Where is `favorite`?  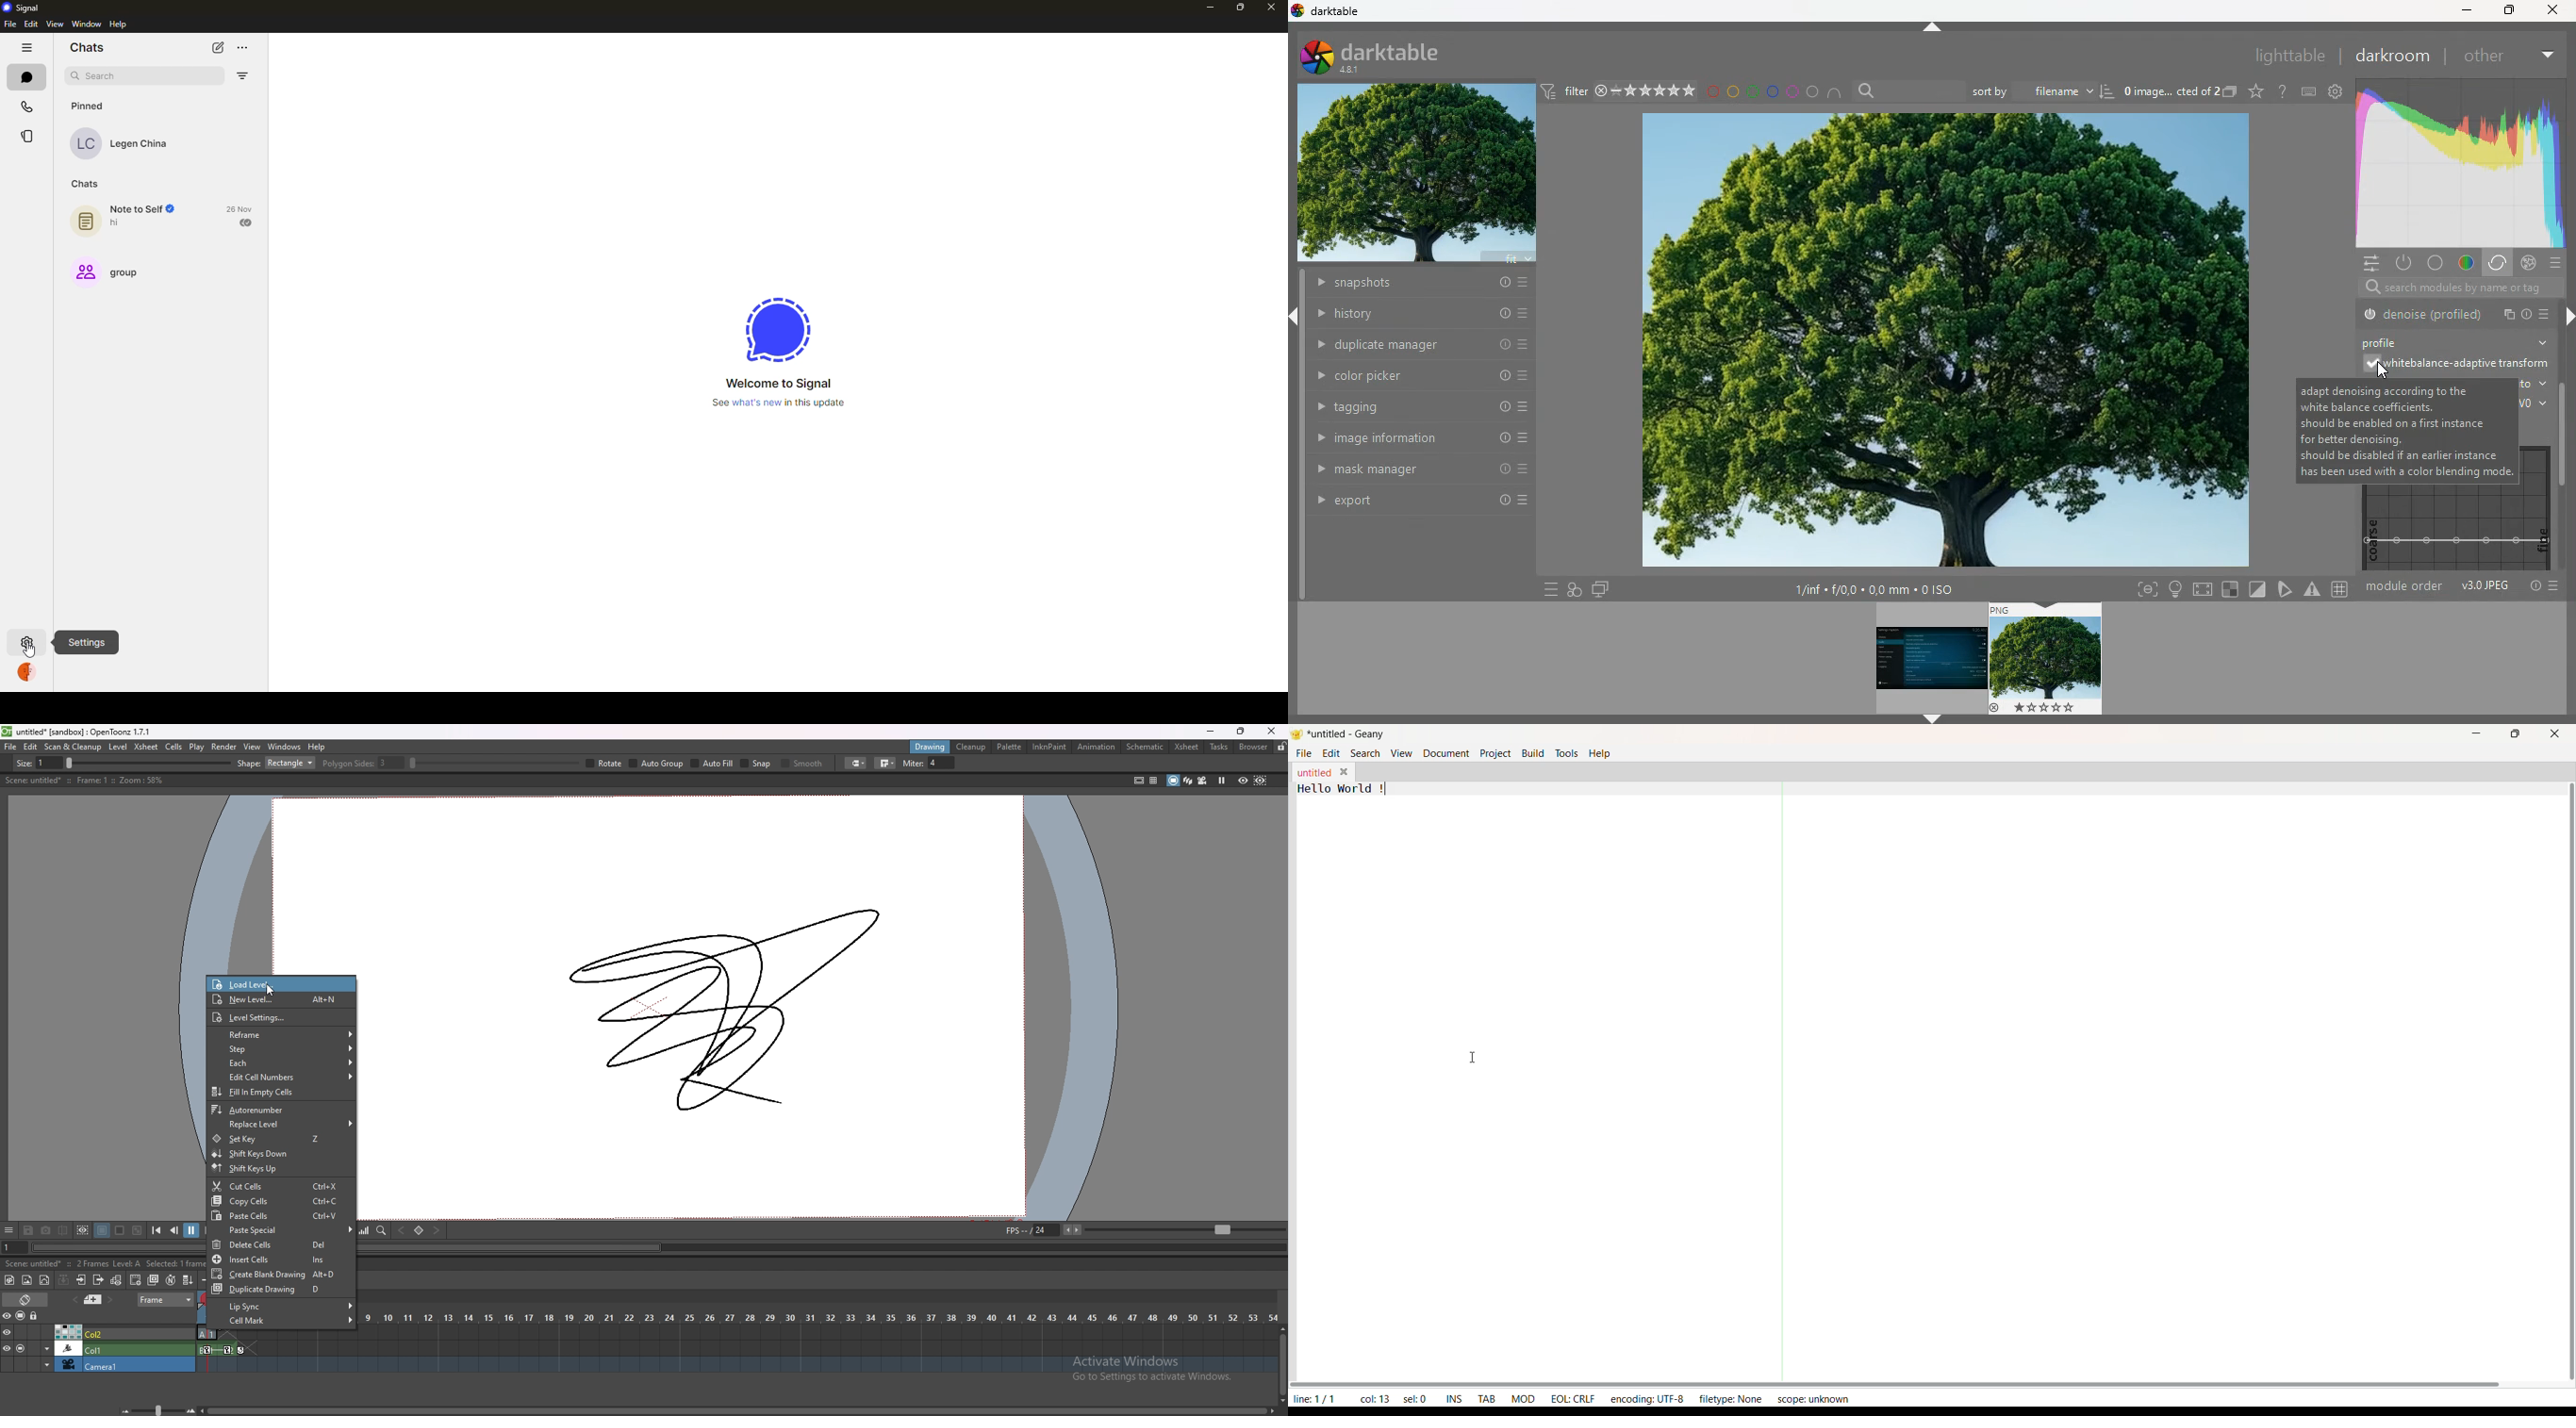 favorite is located at coordinates (2254, 92).